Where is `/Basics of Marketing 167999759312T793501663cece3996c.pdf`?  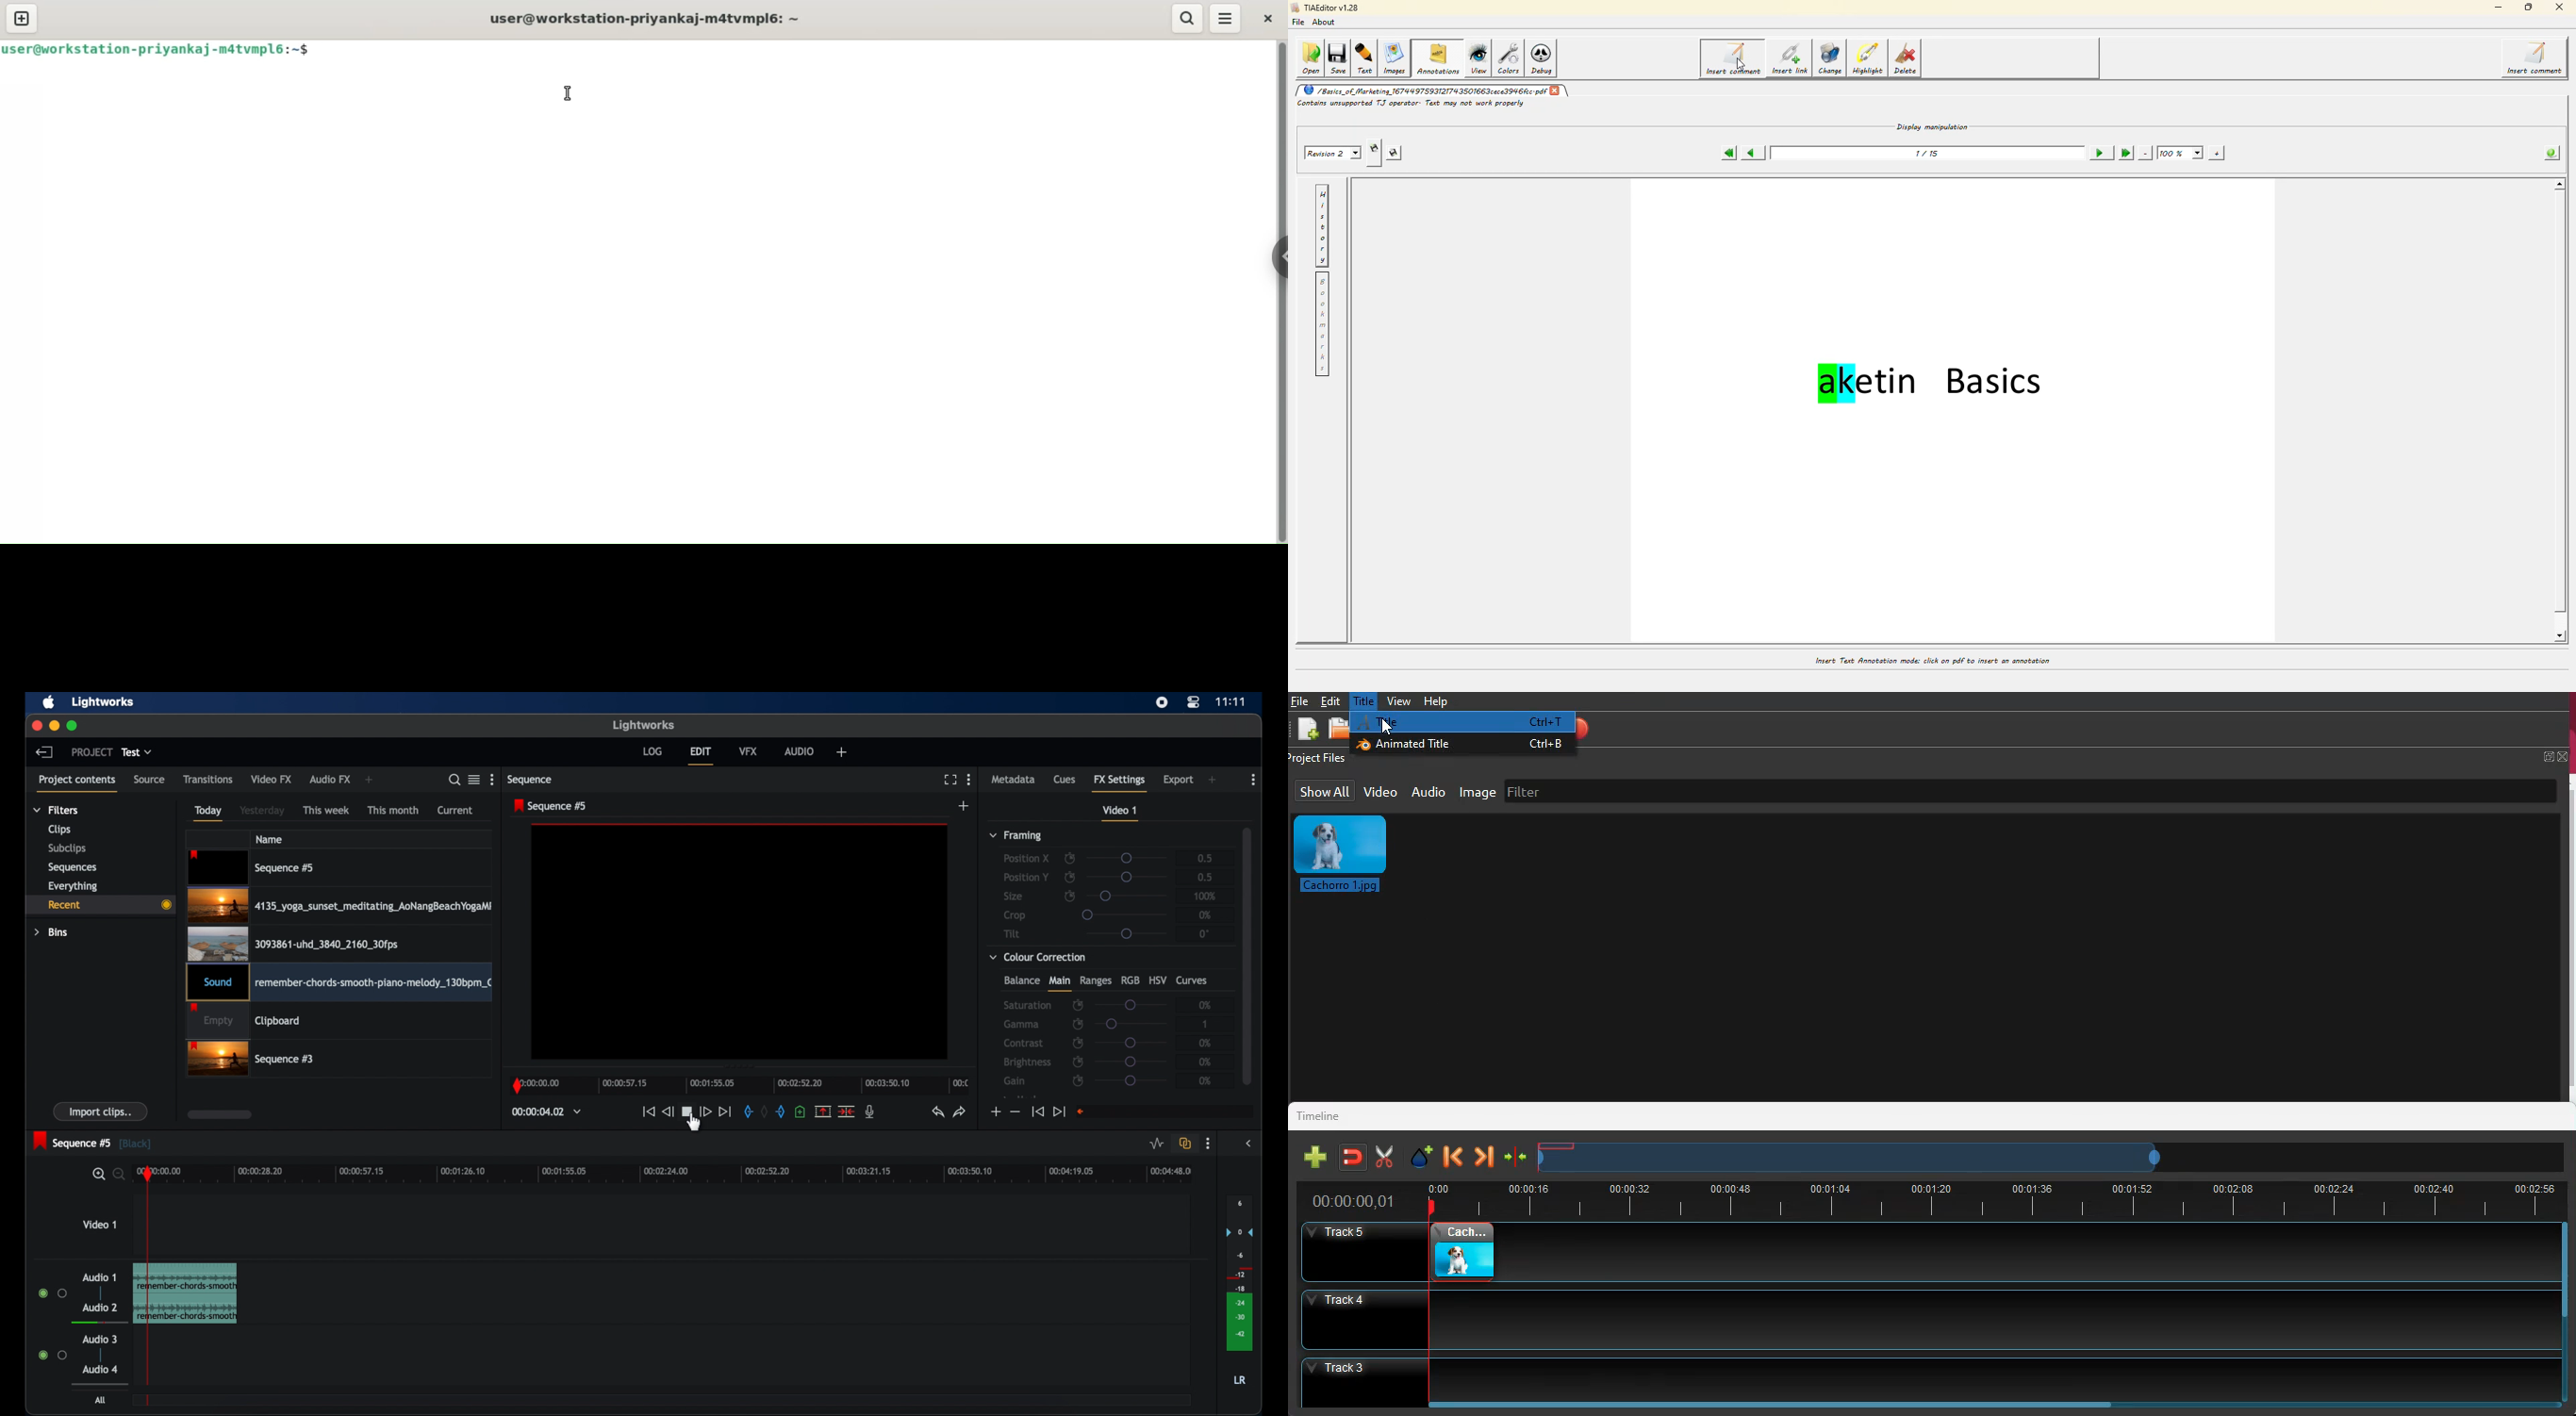
/Basics of Marketing 167999759312T793501663cece3996c.pdf is located at coordinates (1423, 90).